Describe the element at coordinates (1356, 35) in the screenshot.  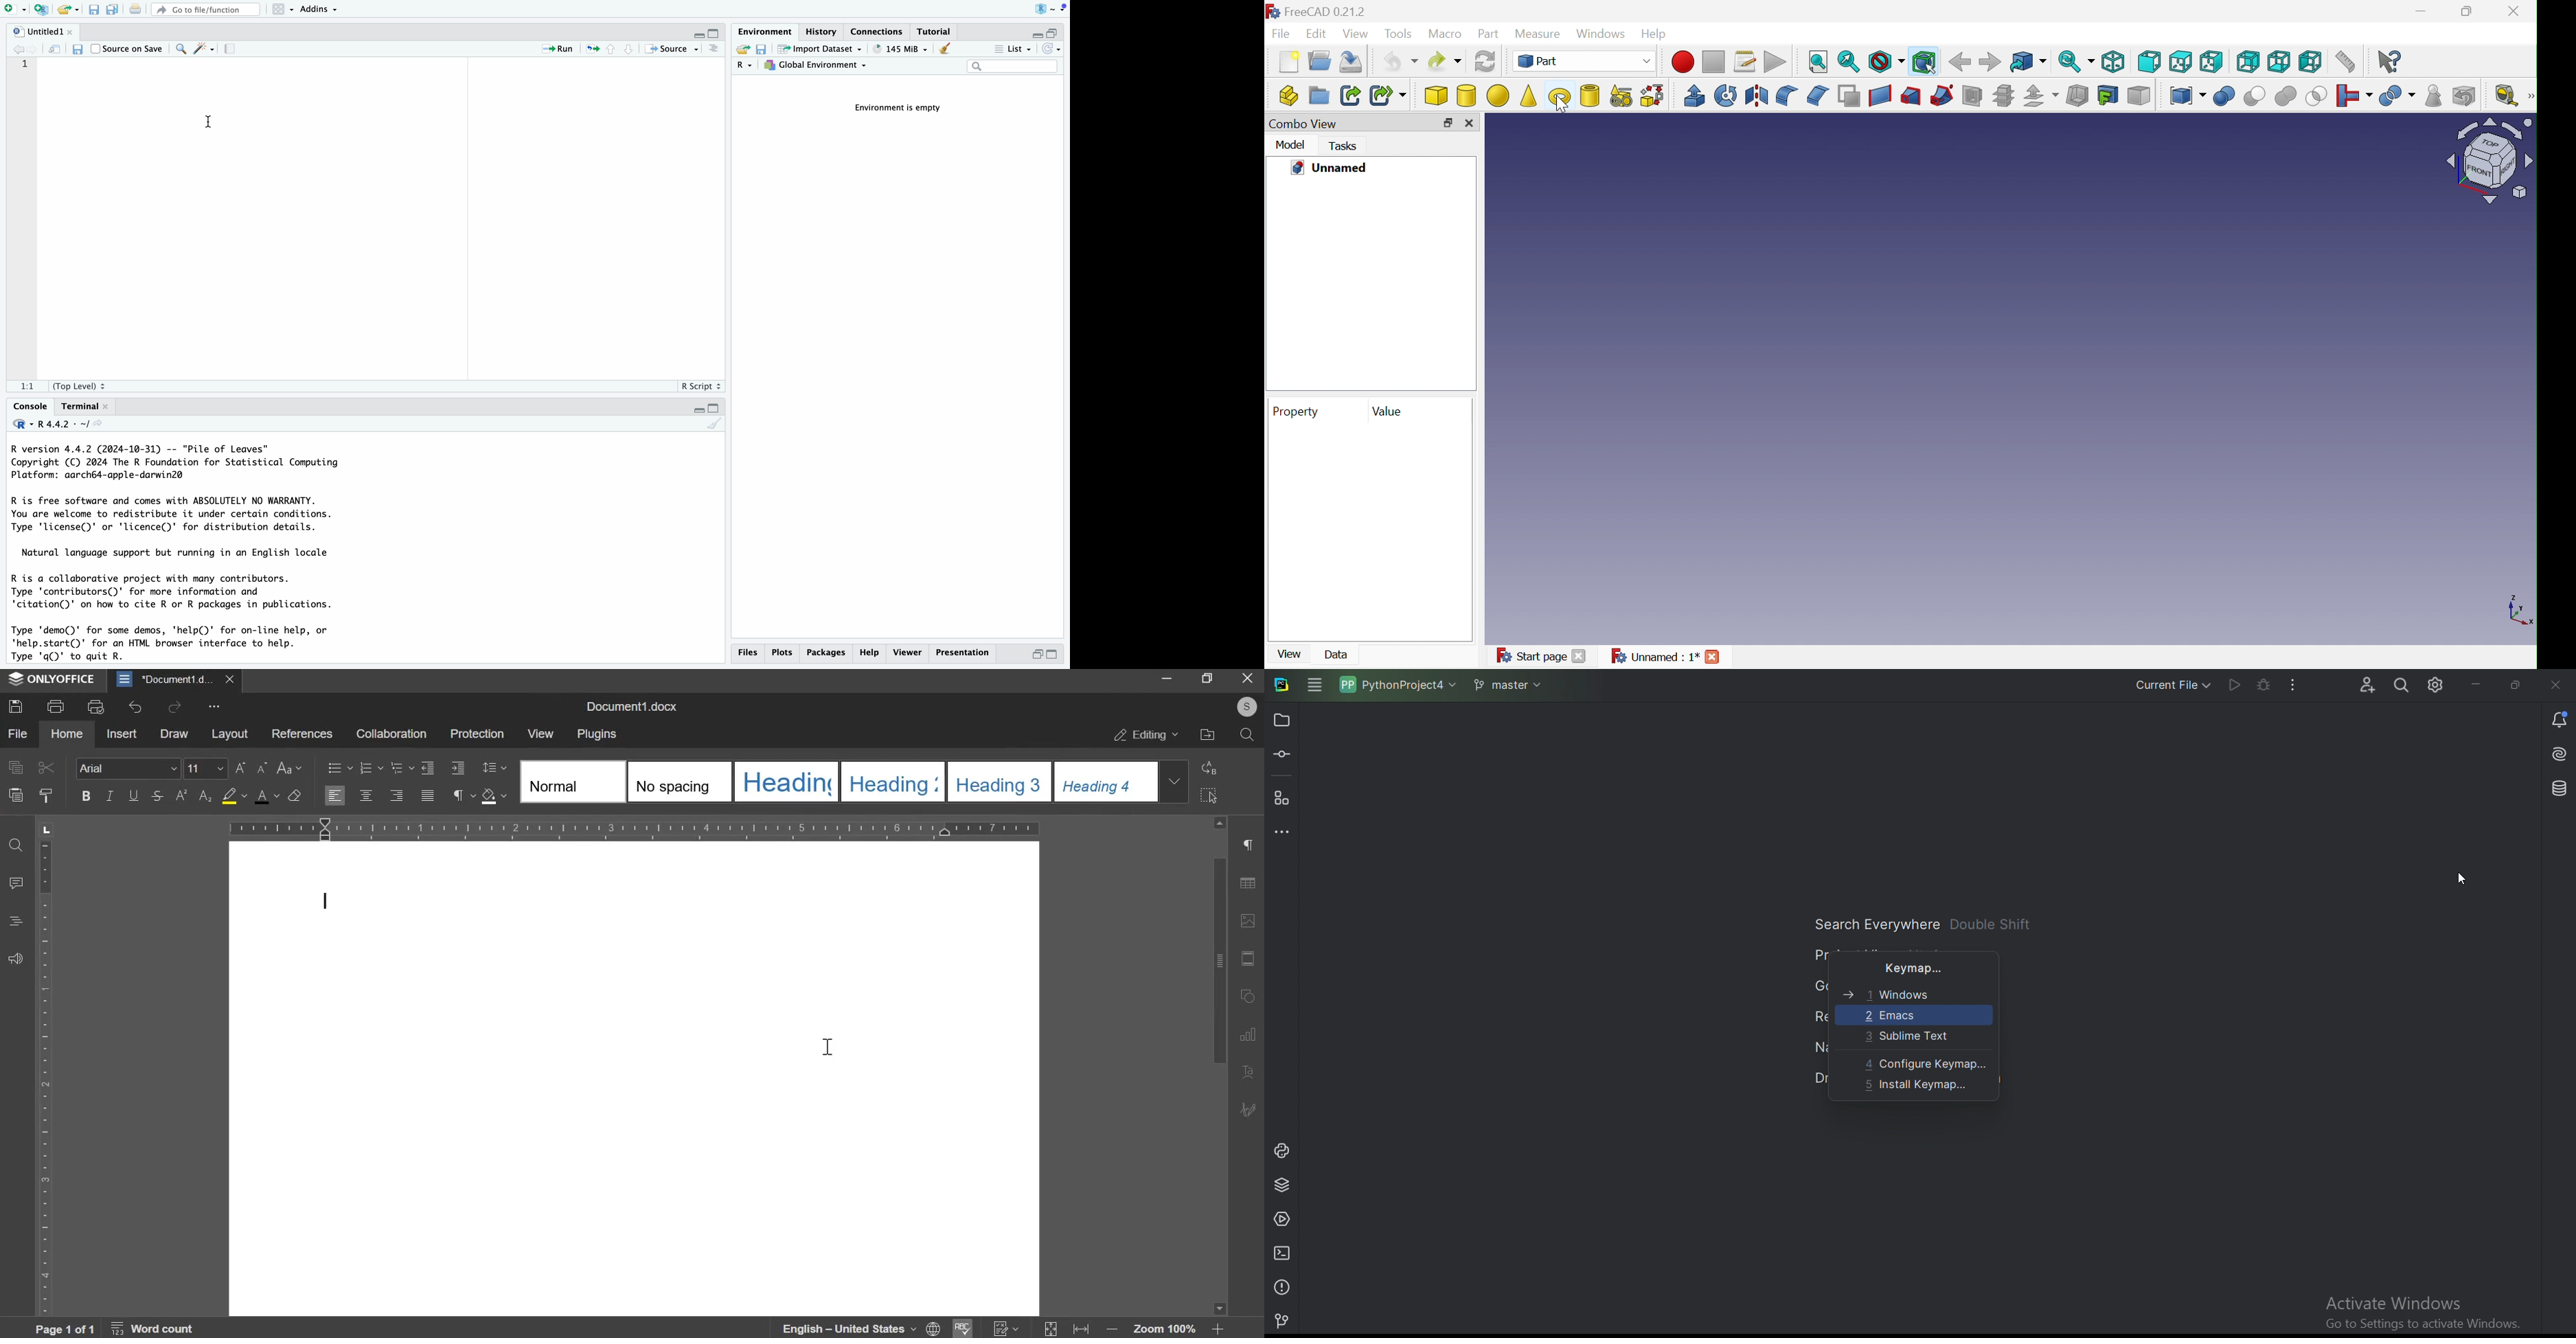
I see `View` at that location.